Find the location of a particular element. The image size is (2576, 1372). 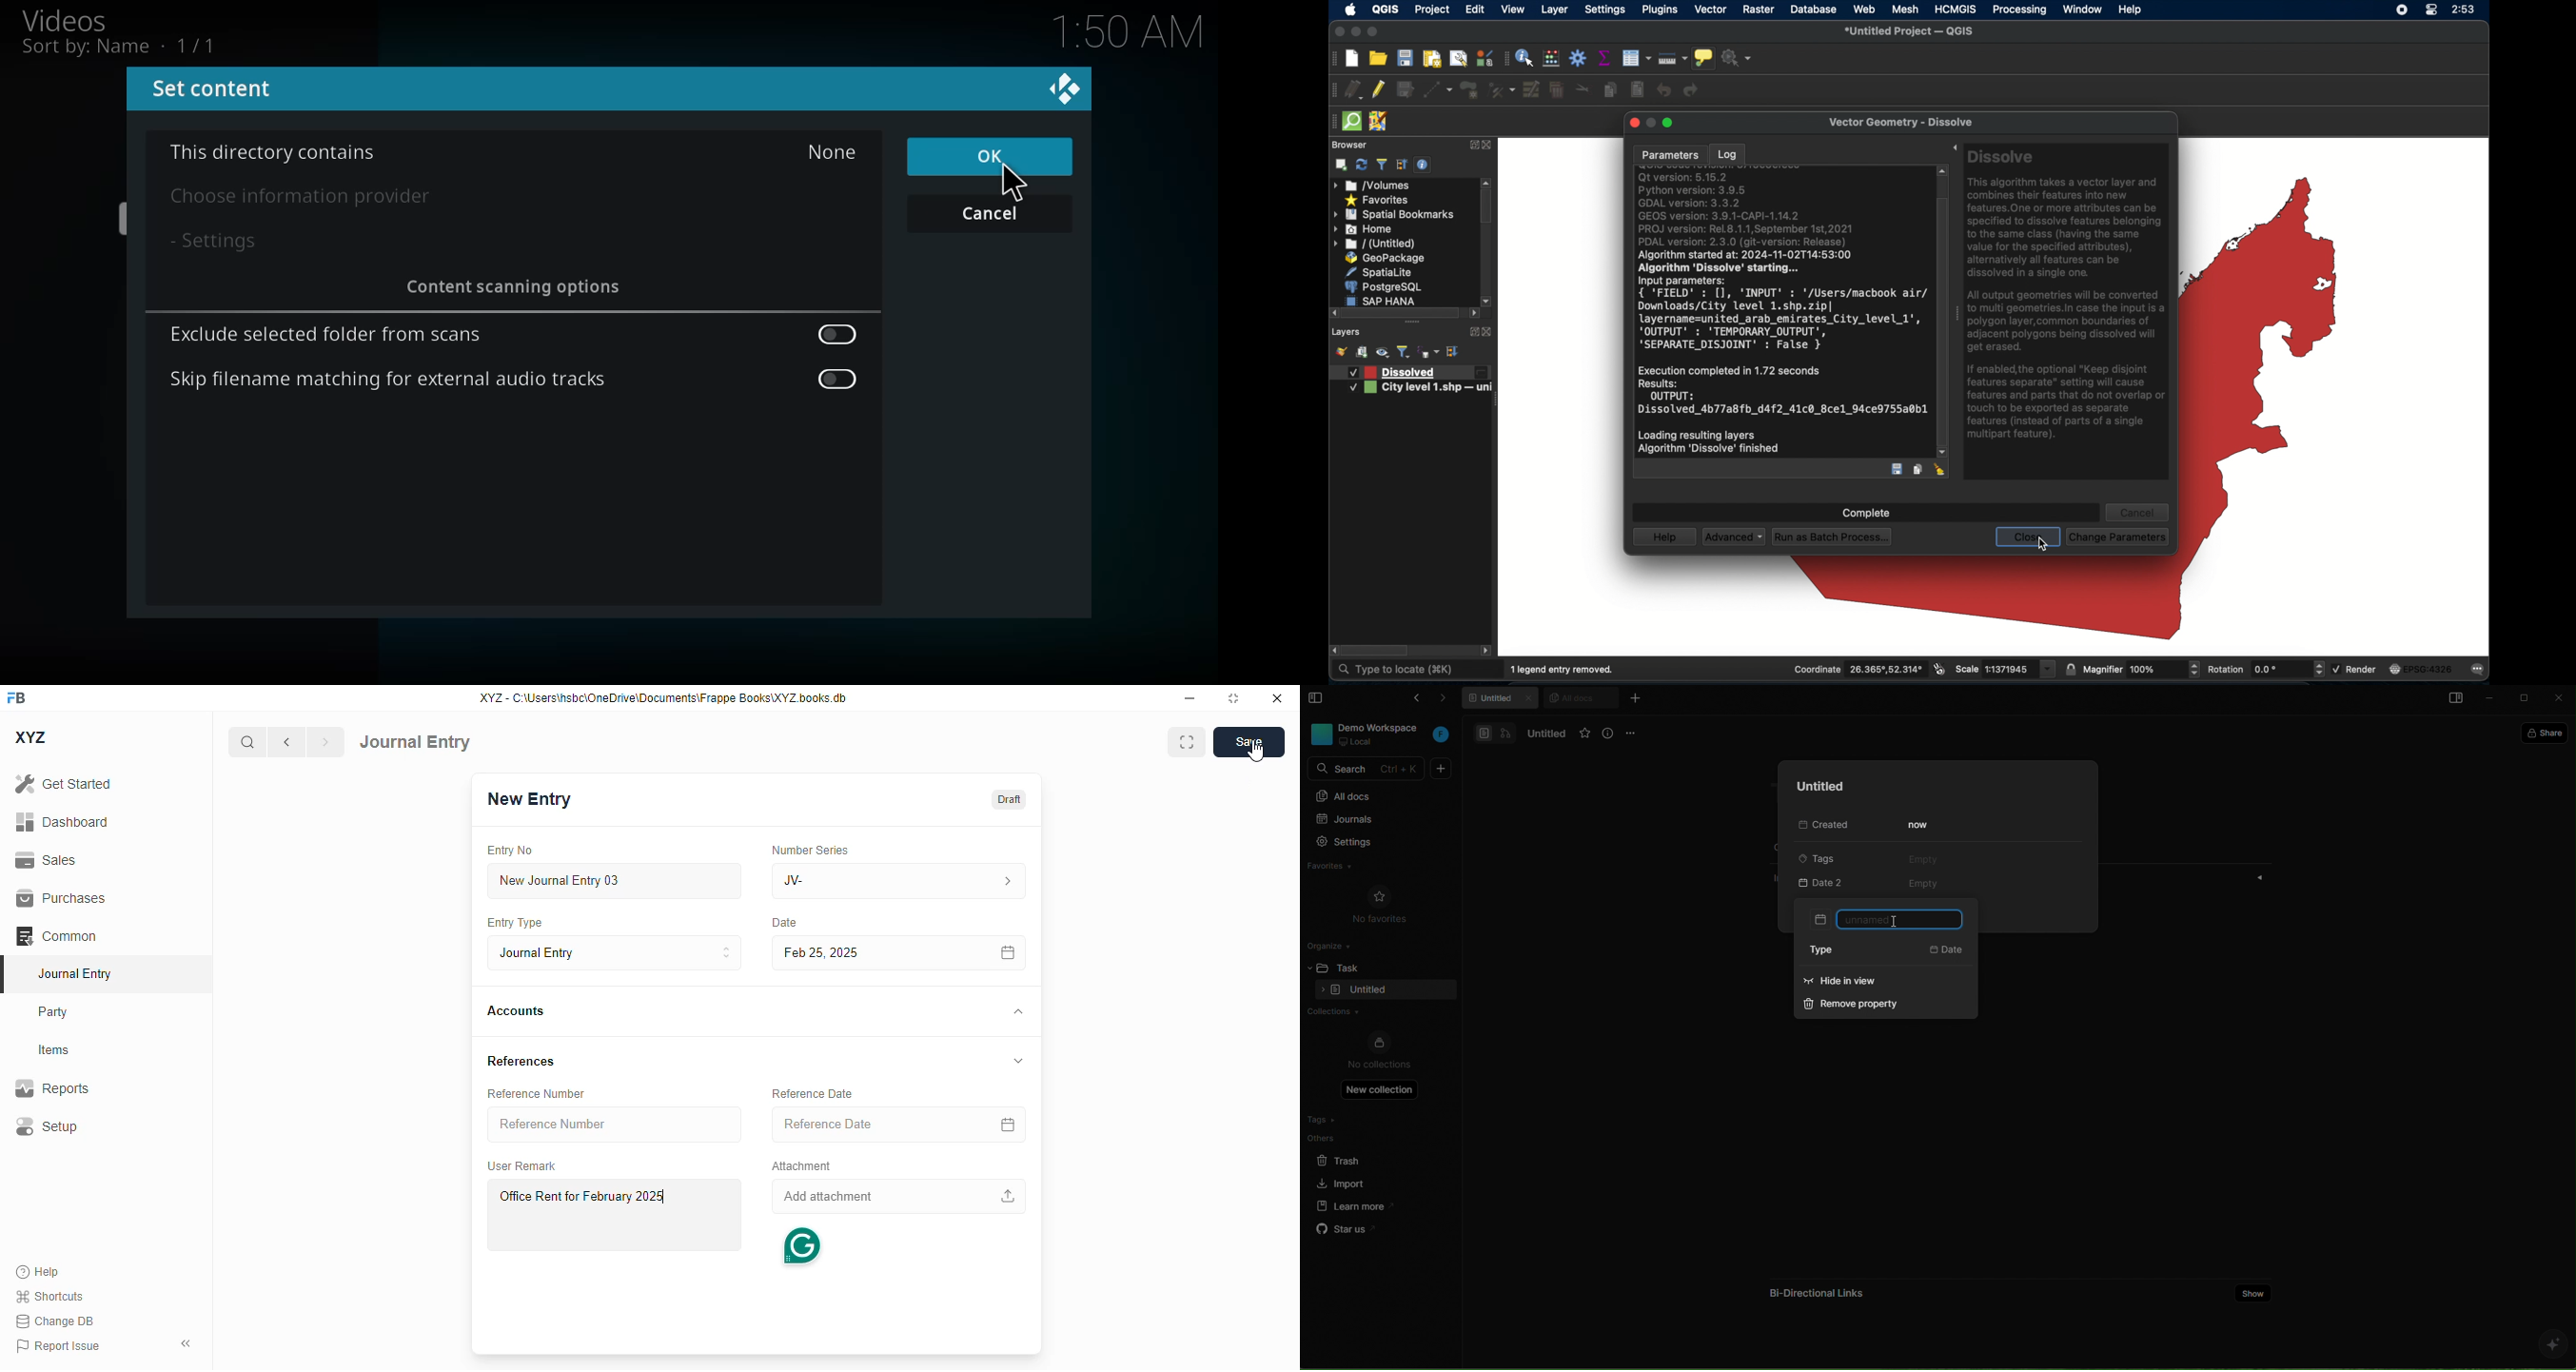

dashboard is located at coordinates (63, 822).